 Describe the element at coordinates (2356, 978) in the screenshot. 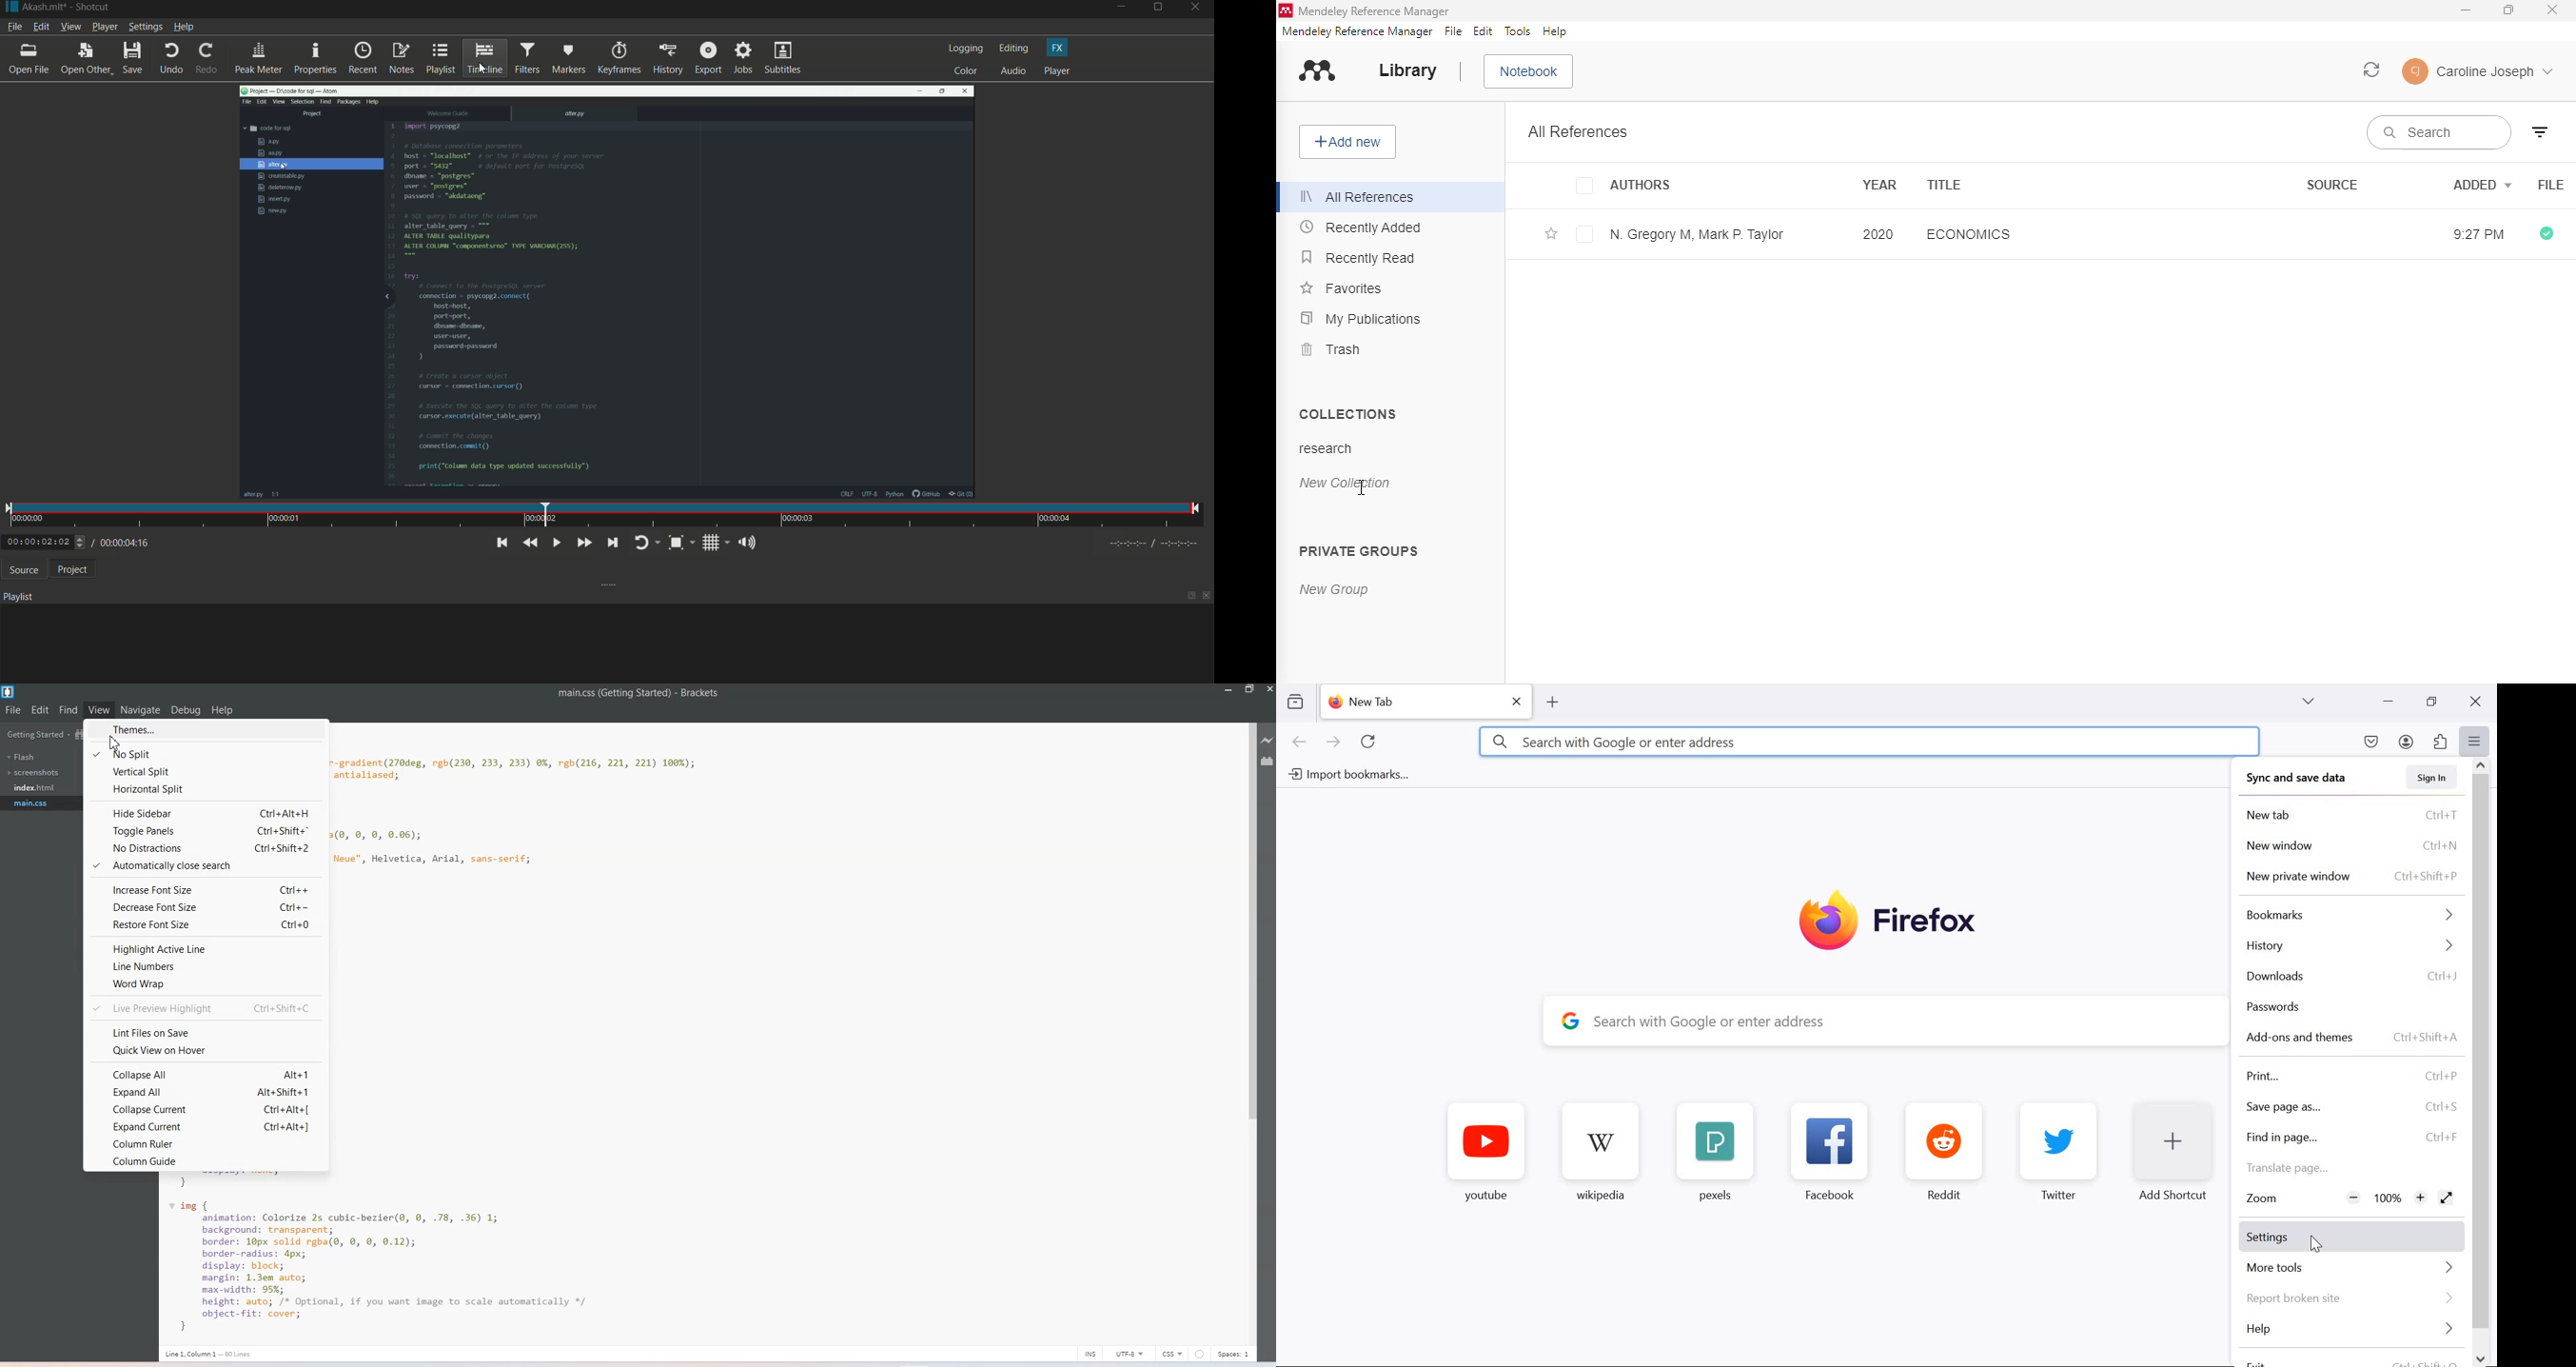

I see `downloads` at that location.